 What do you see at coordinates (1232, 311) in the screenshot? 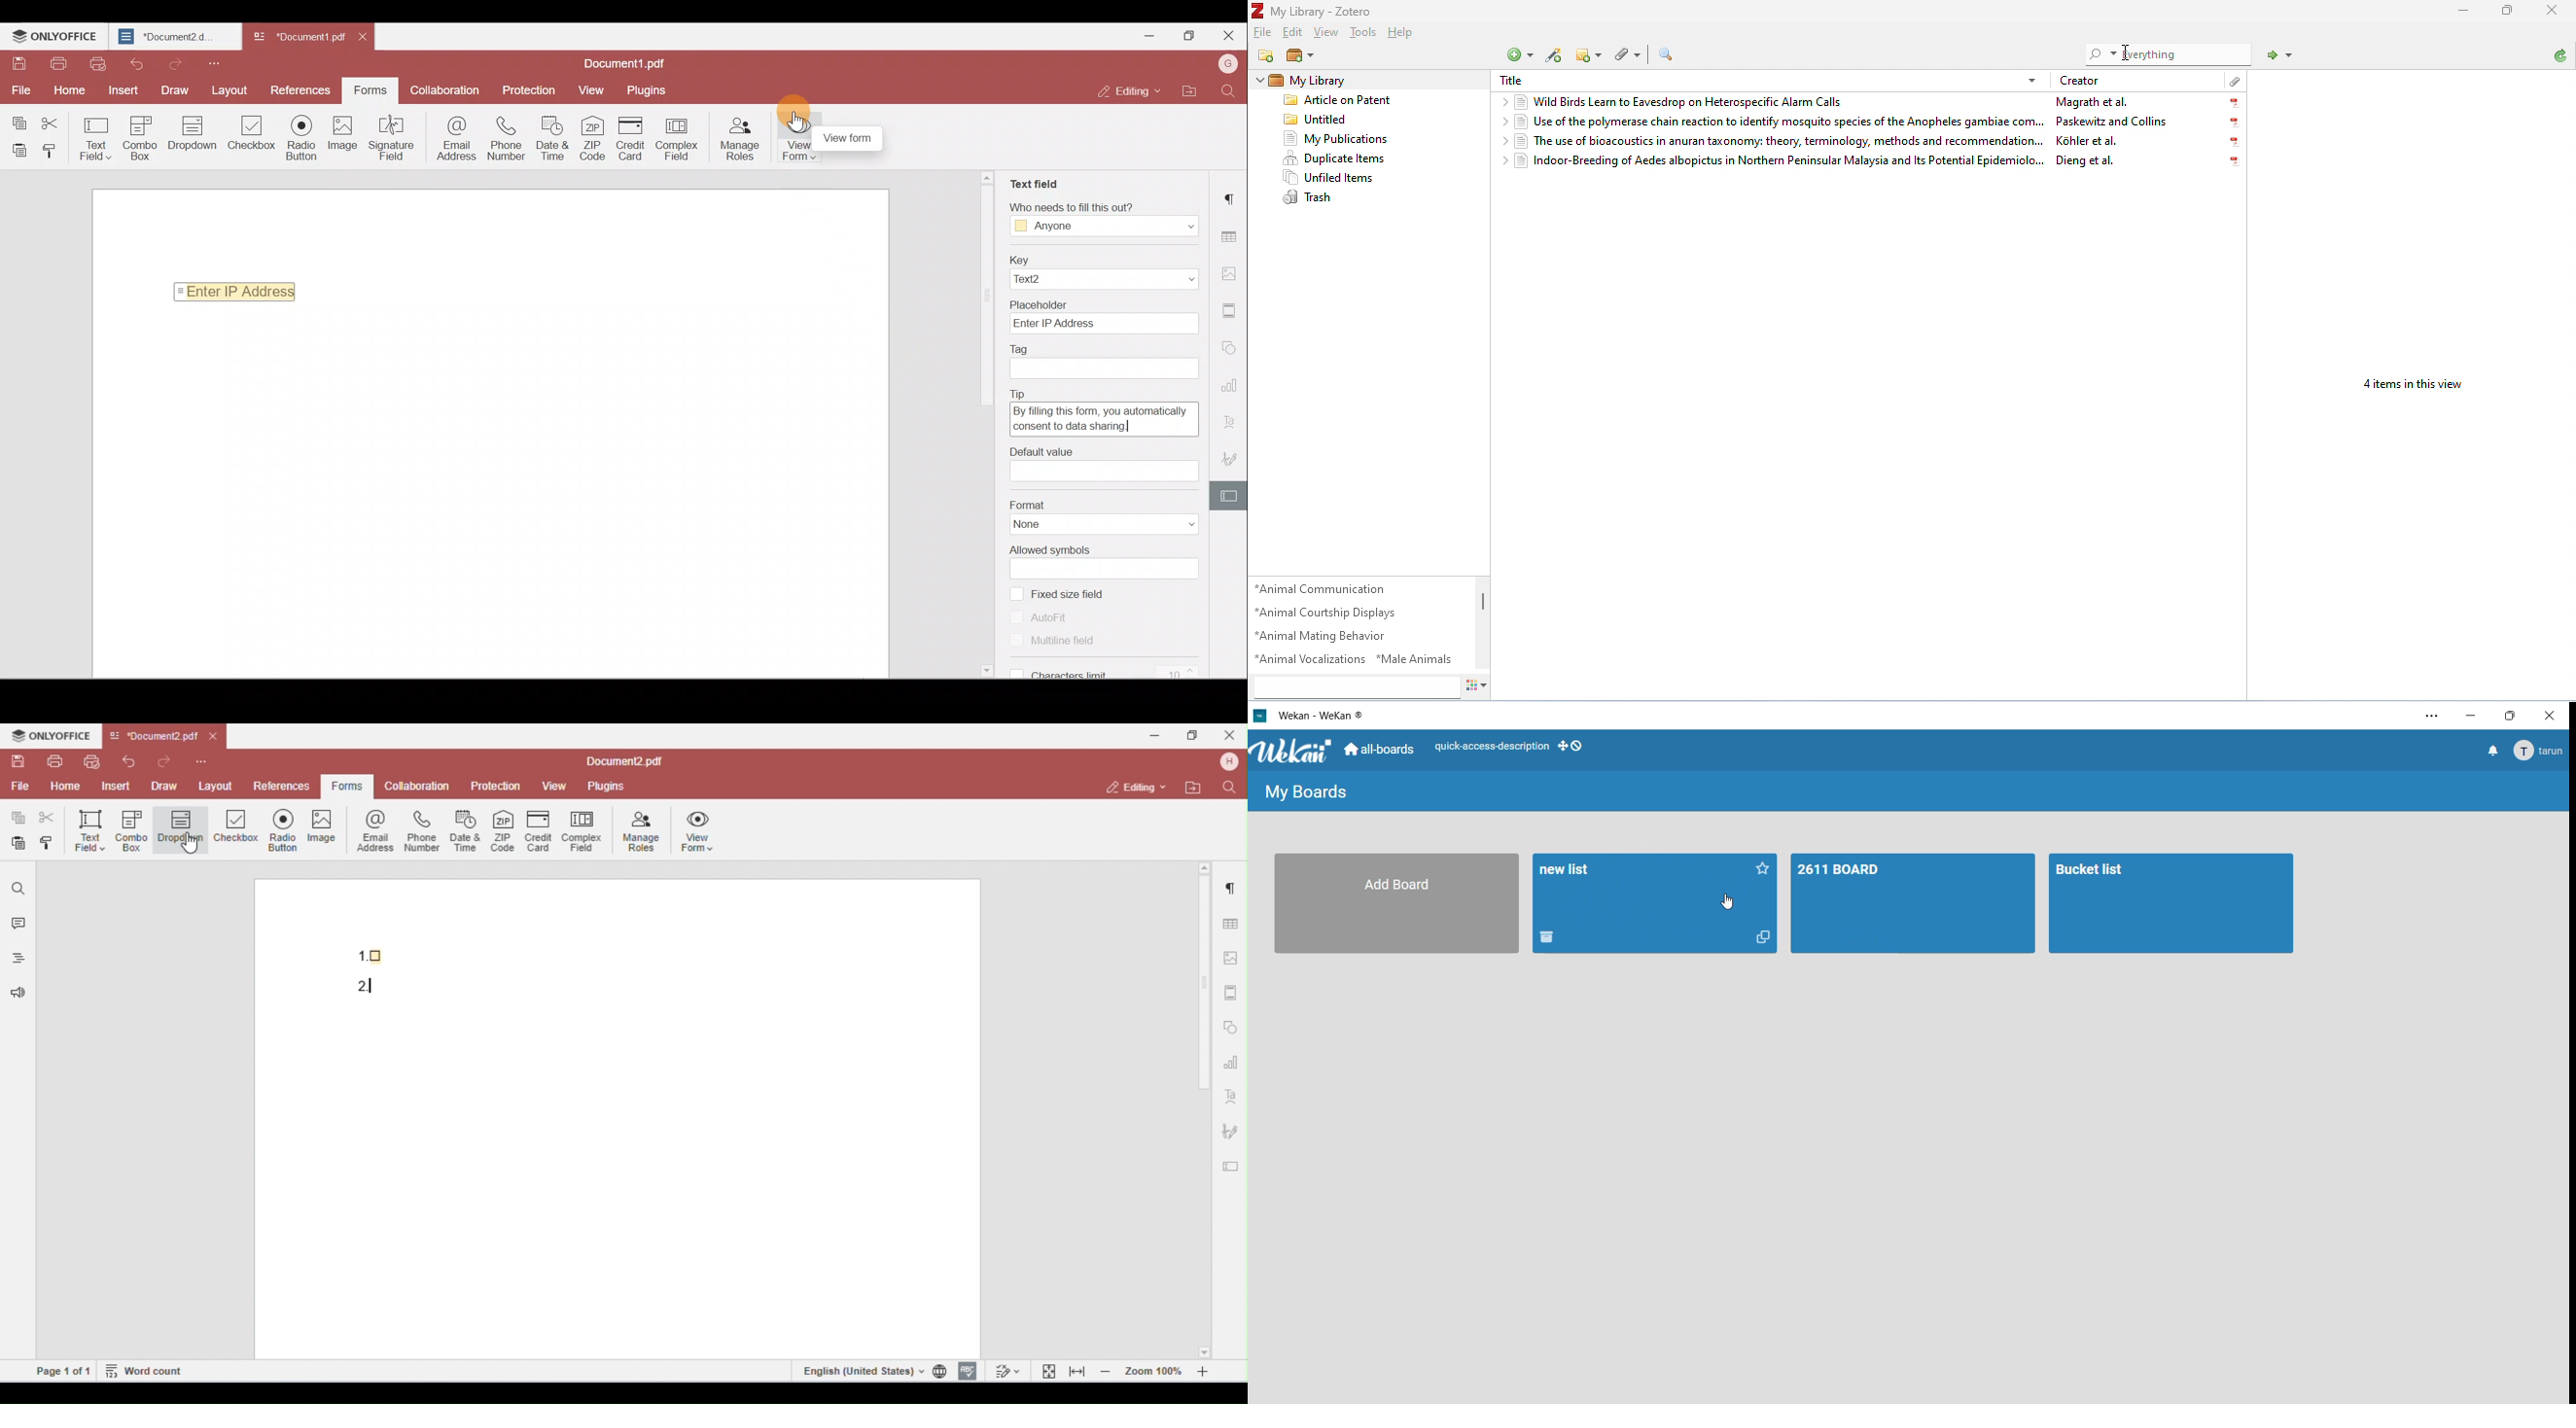
I see `Header & footer settings` at bounding box center [1232, 311].